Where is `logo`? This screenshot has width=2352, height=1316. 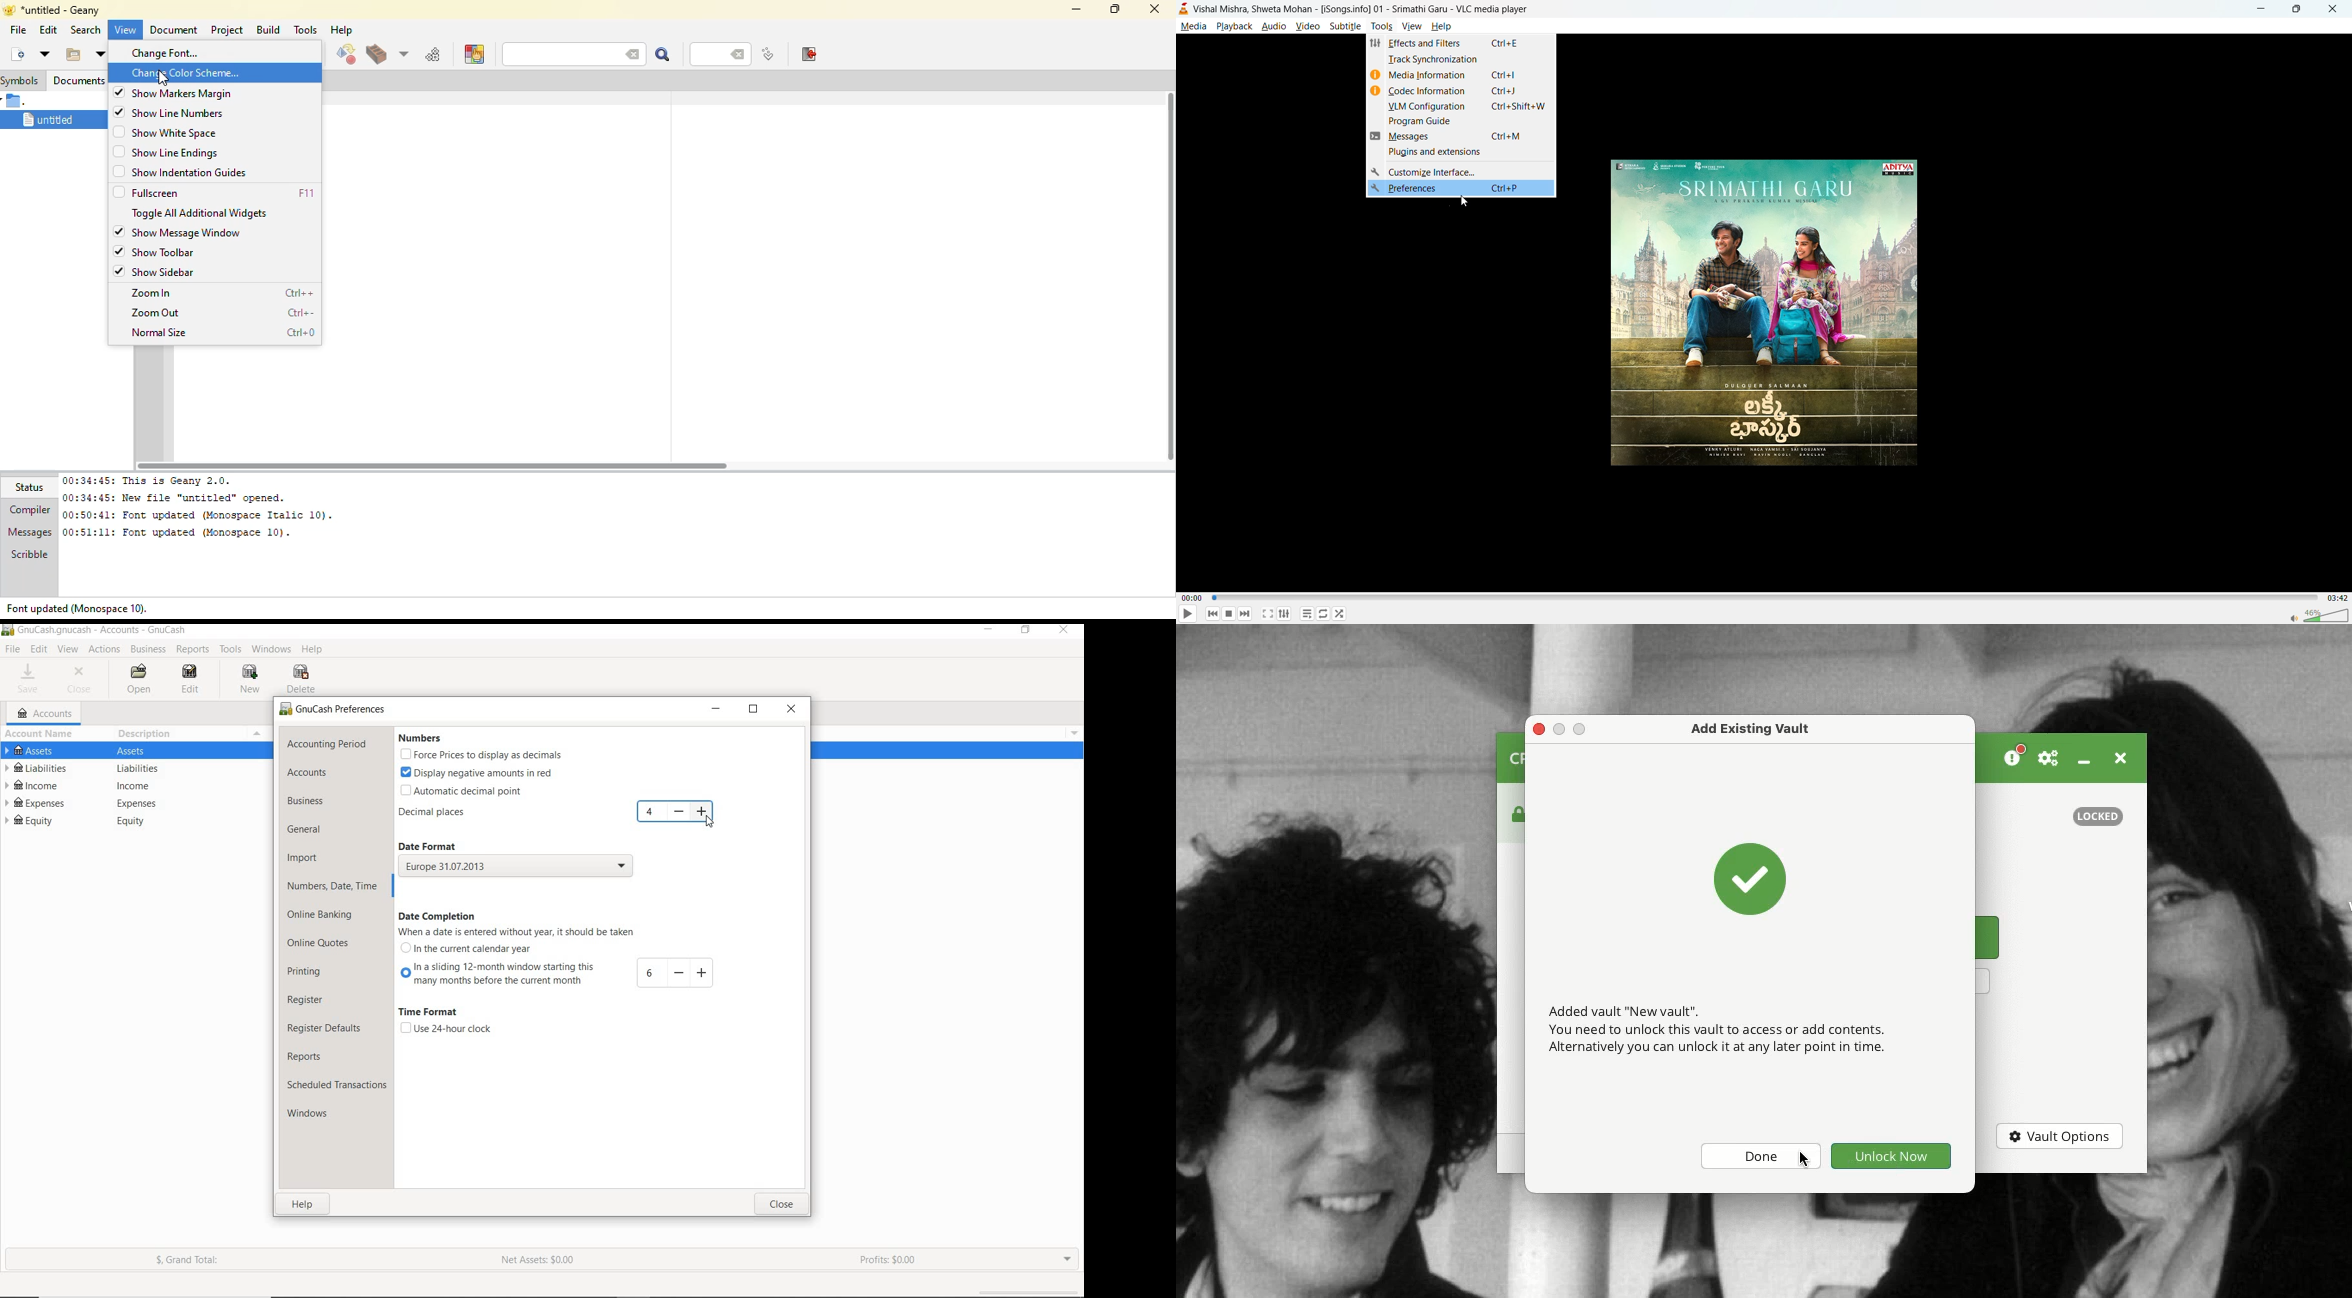 logo is located at coordinates (8, 9).